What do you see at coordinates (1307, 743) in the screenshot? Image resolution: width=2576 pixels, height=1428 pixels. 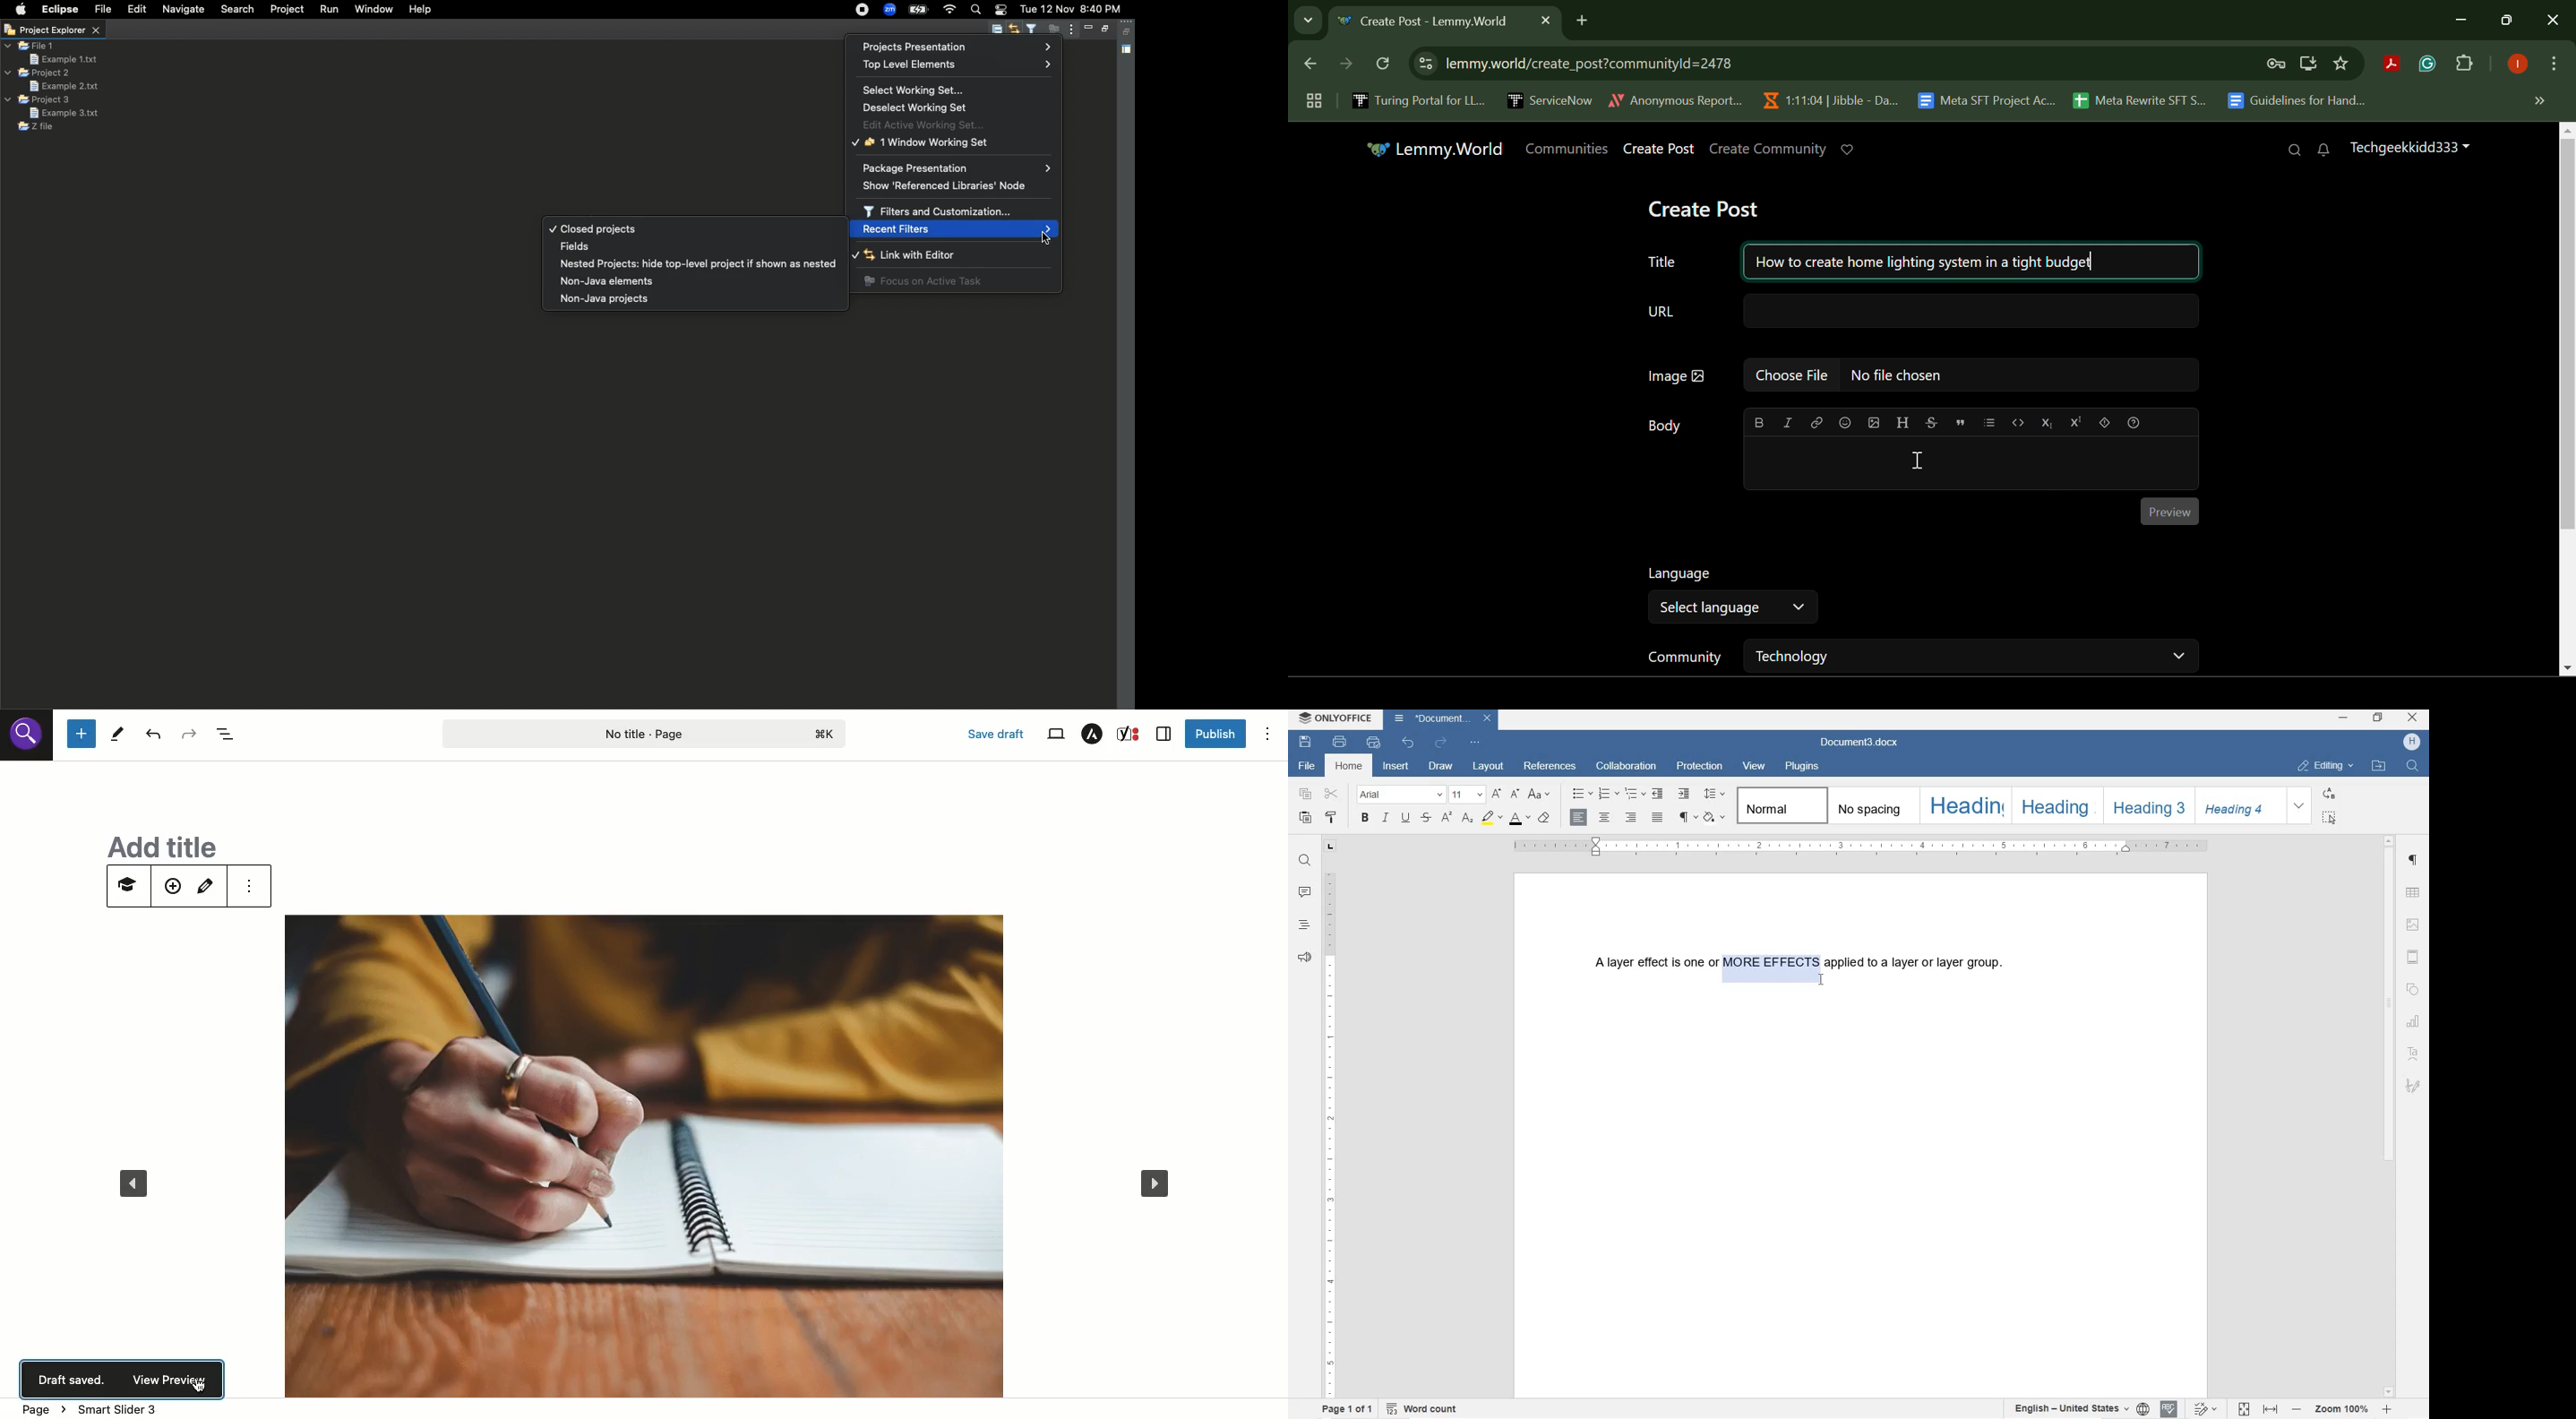 I see `SAVE` at bounding box center [1307, 743].